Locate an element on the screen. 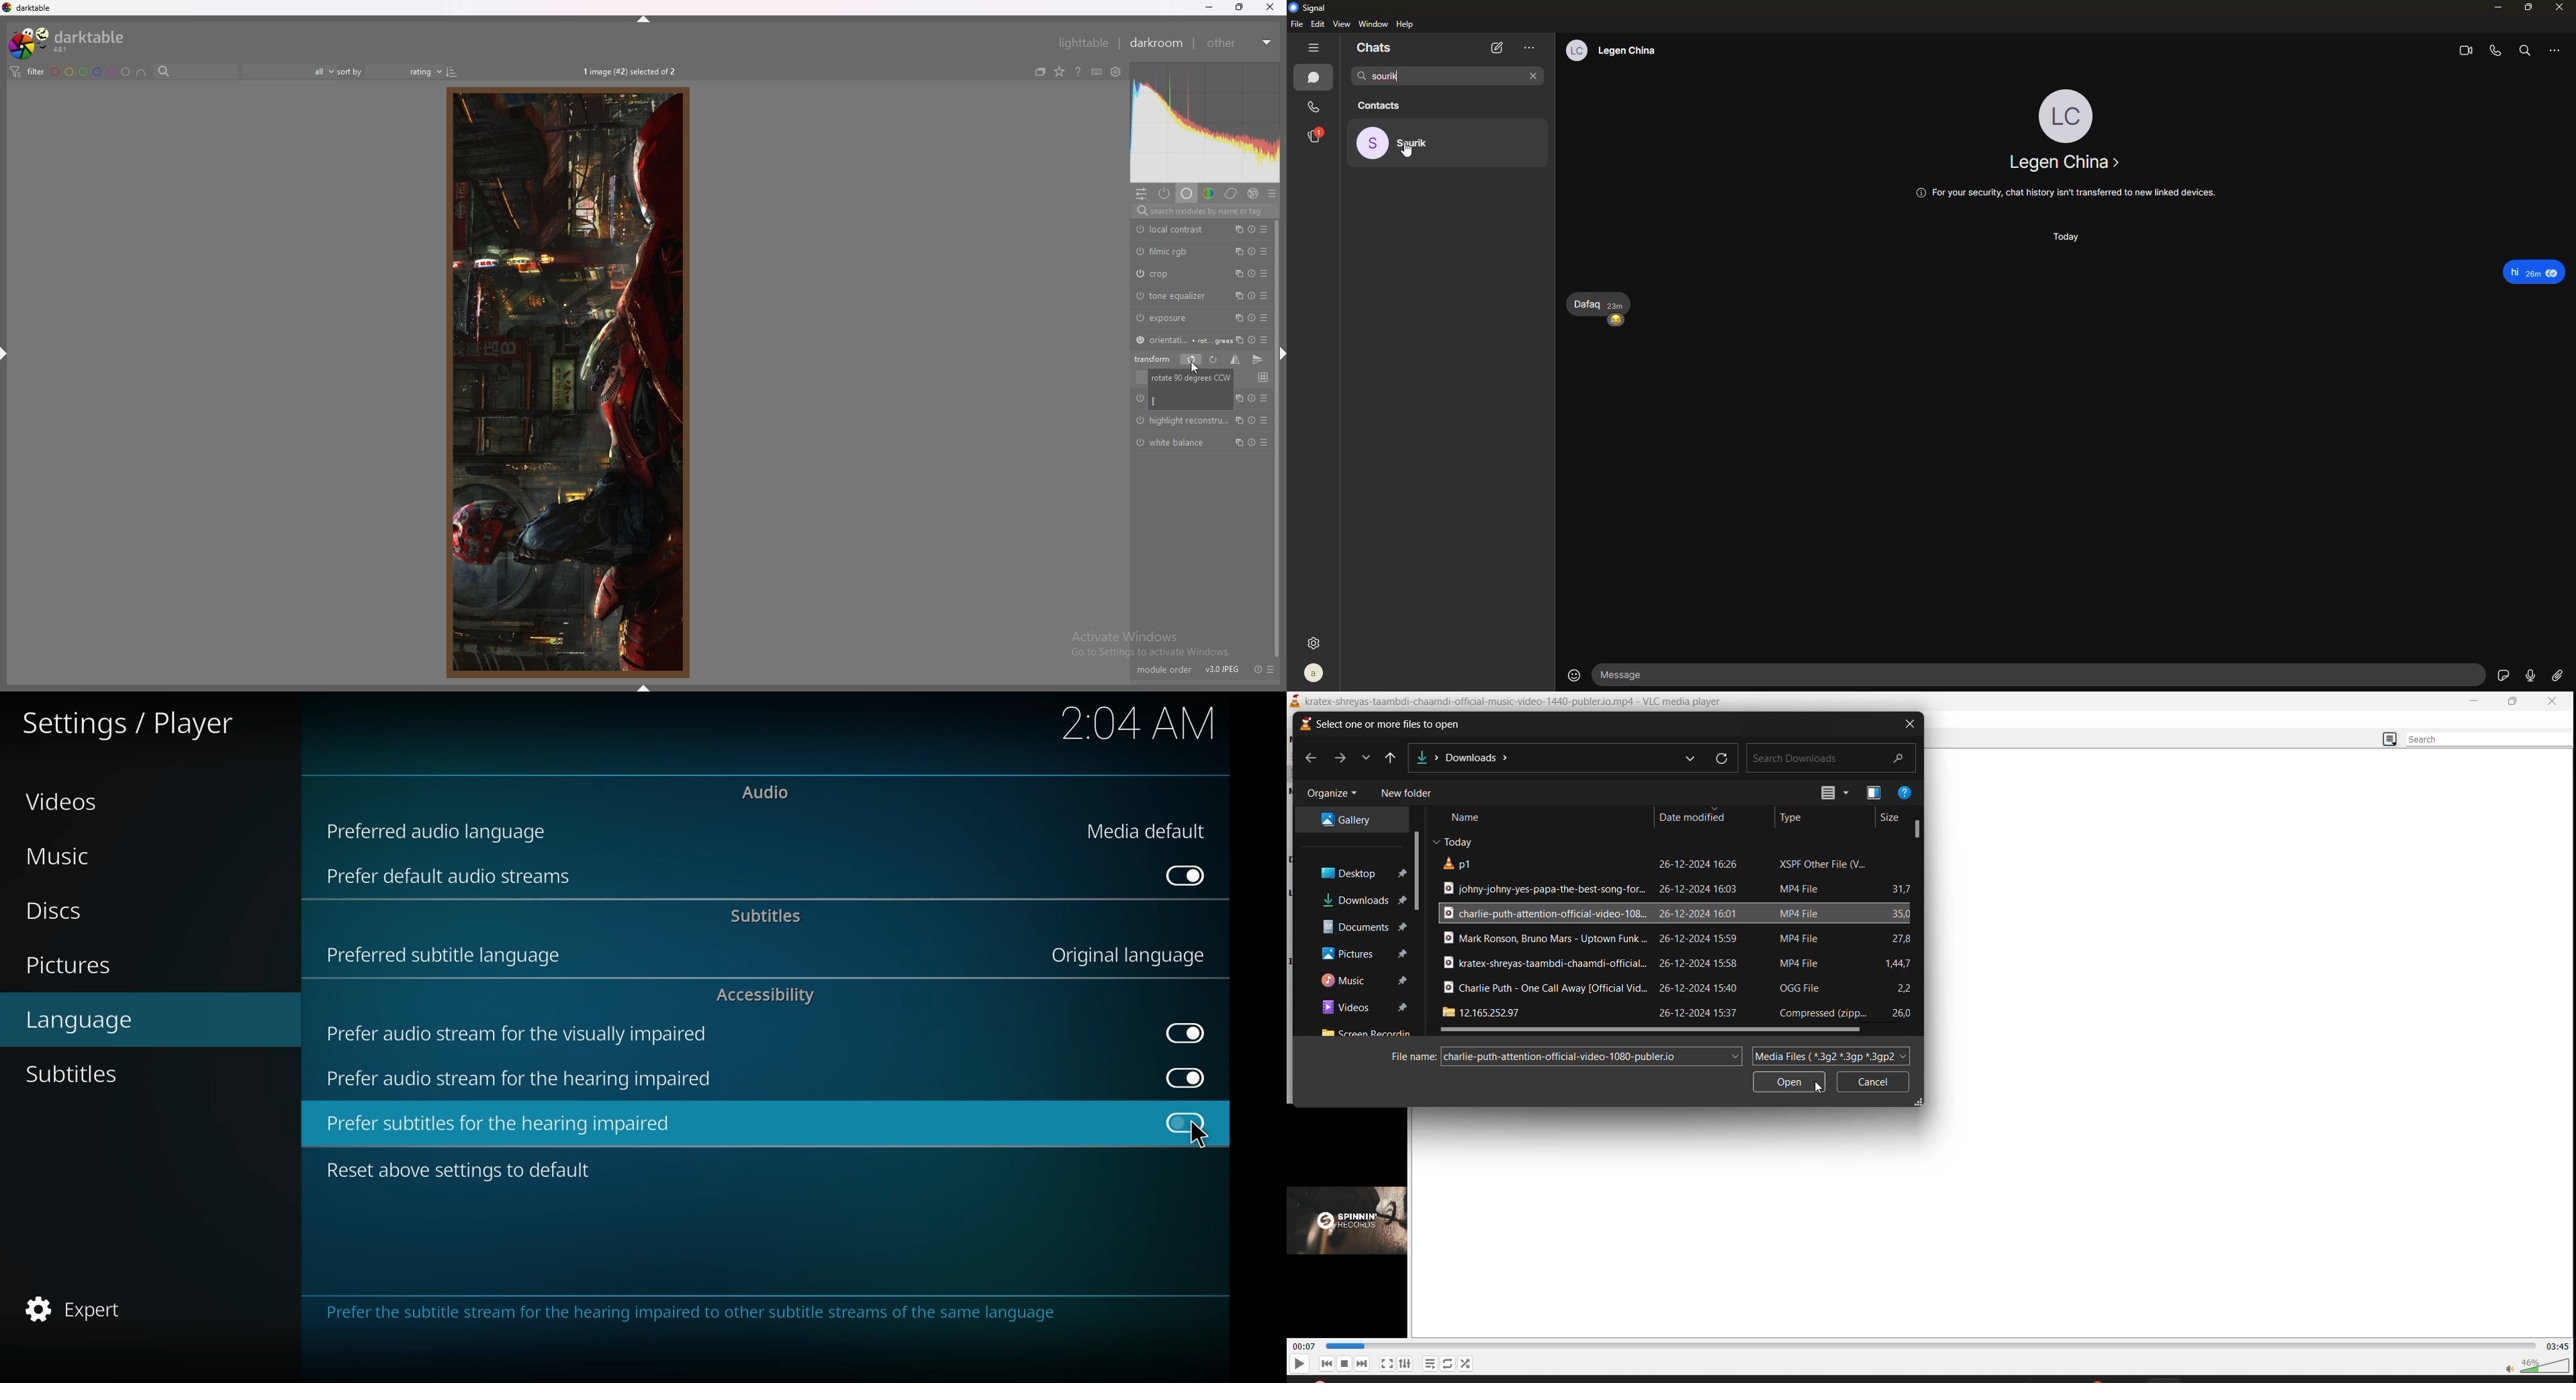 The height and width of the screenshot is (1400, 2576). color labels is located at coordinates (90, 72).